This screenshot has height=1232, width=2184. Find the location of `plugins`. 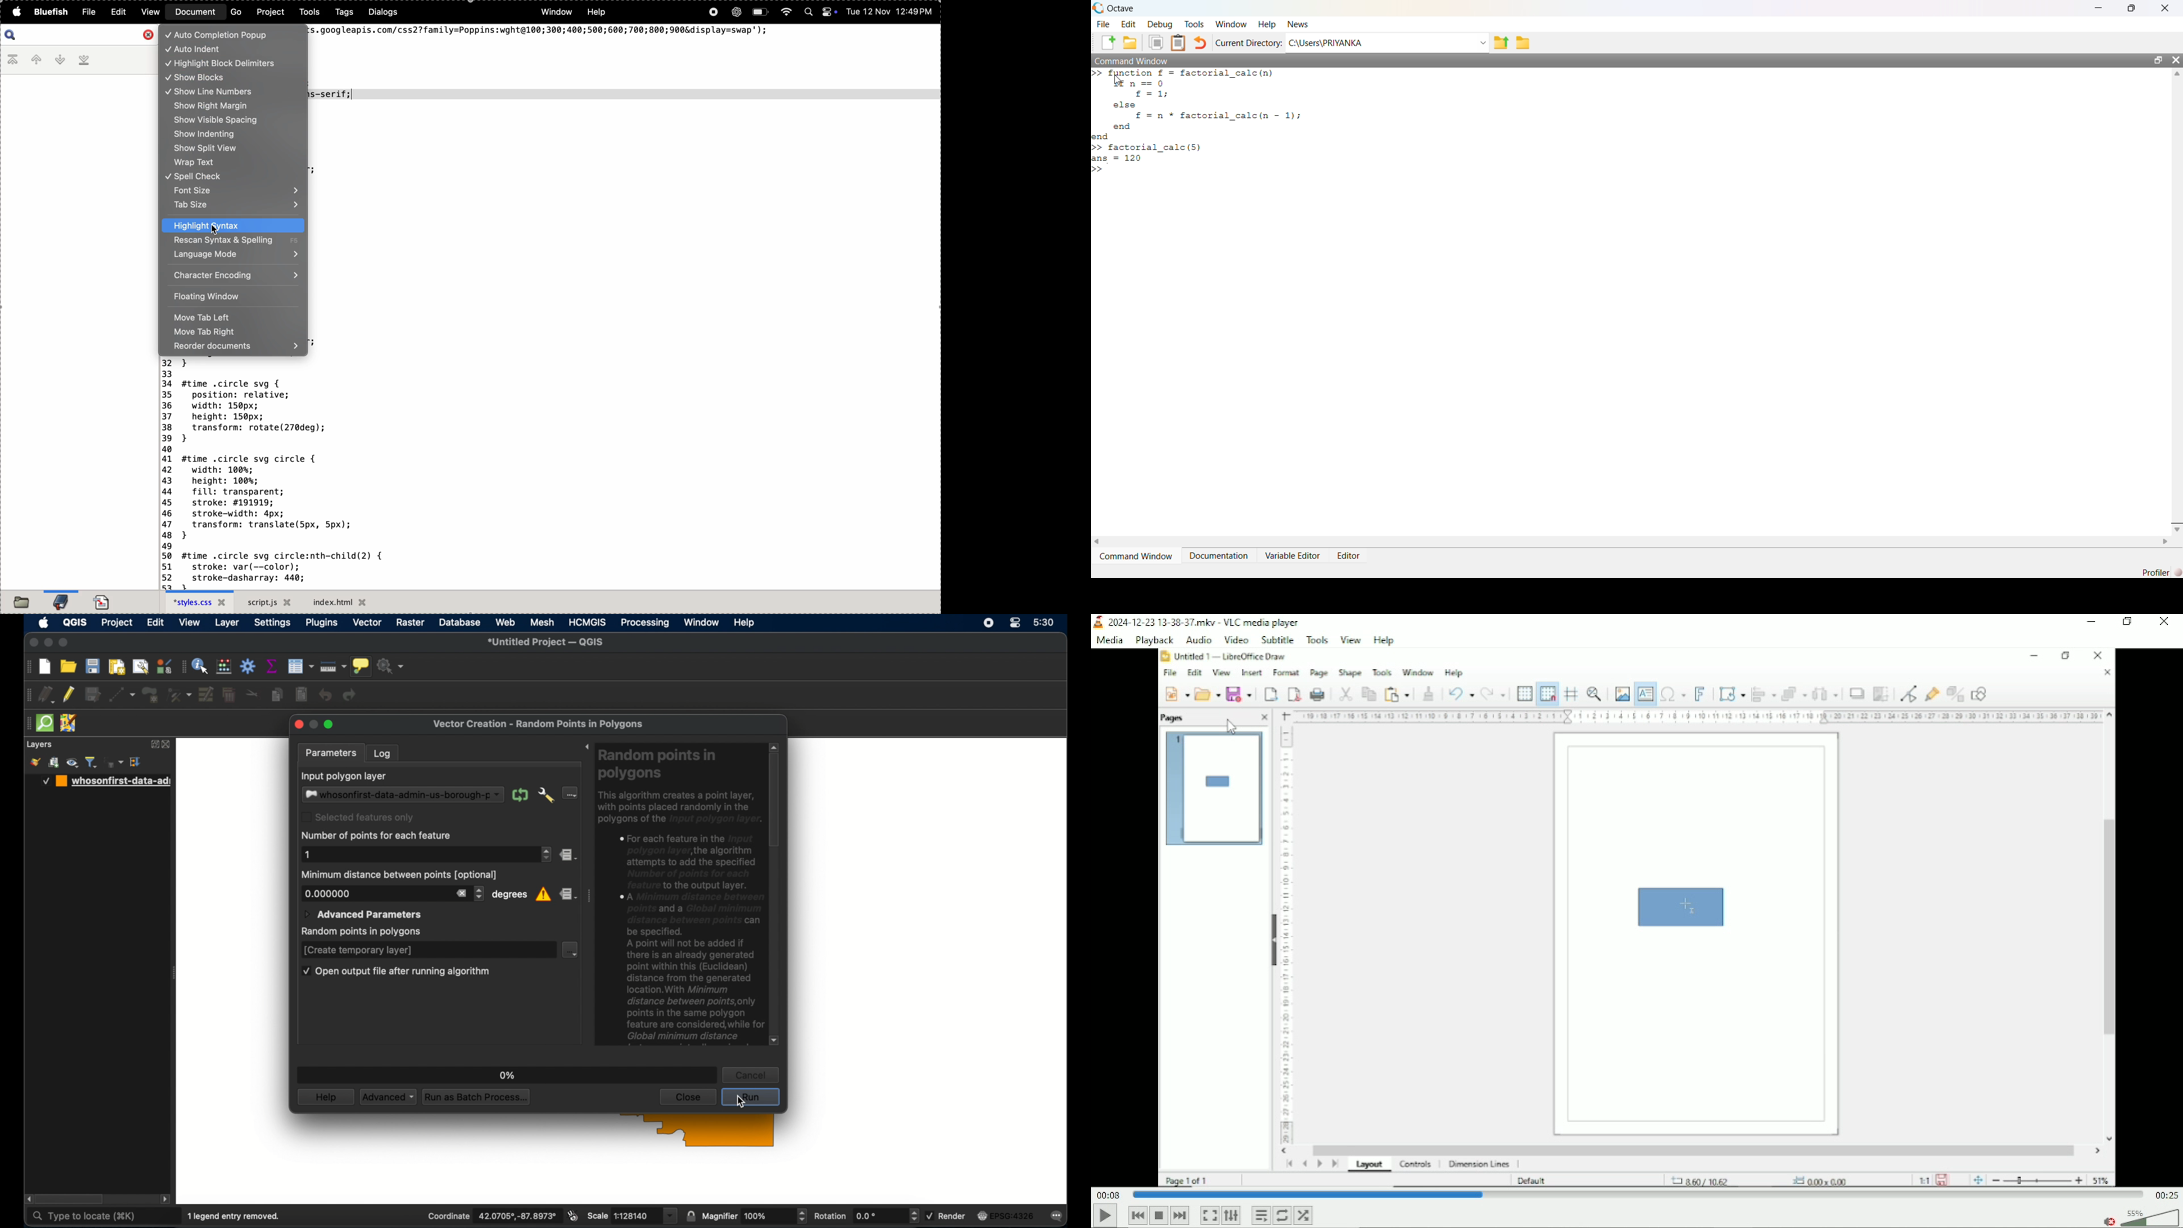

plugins is located at coordinates (322, 623).